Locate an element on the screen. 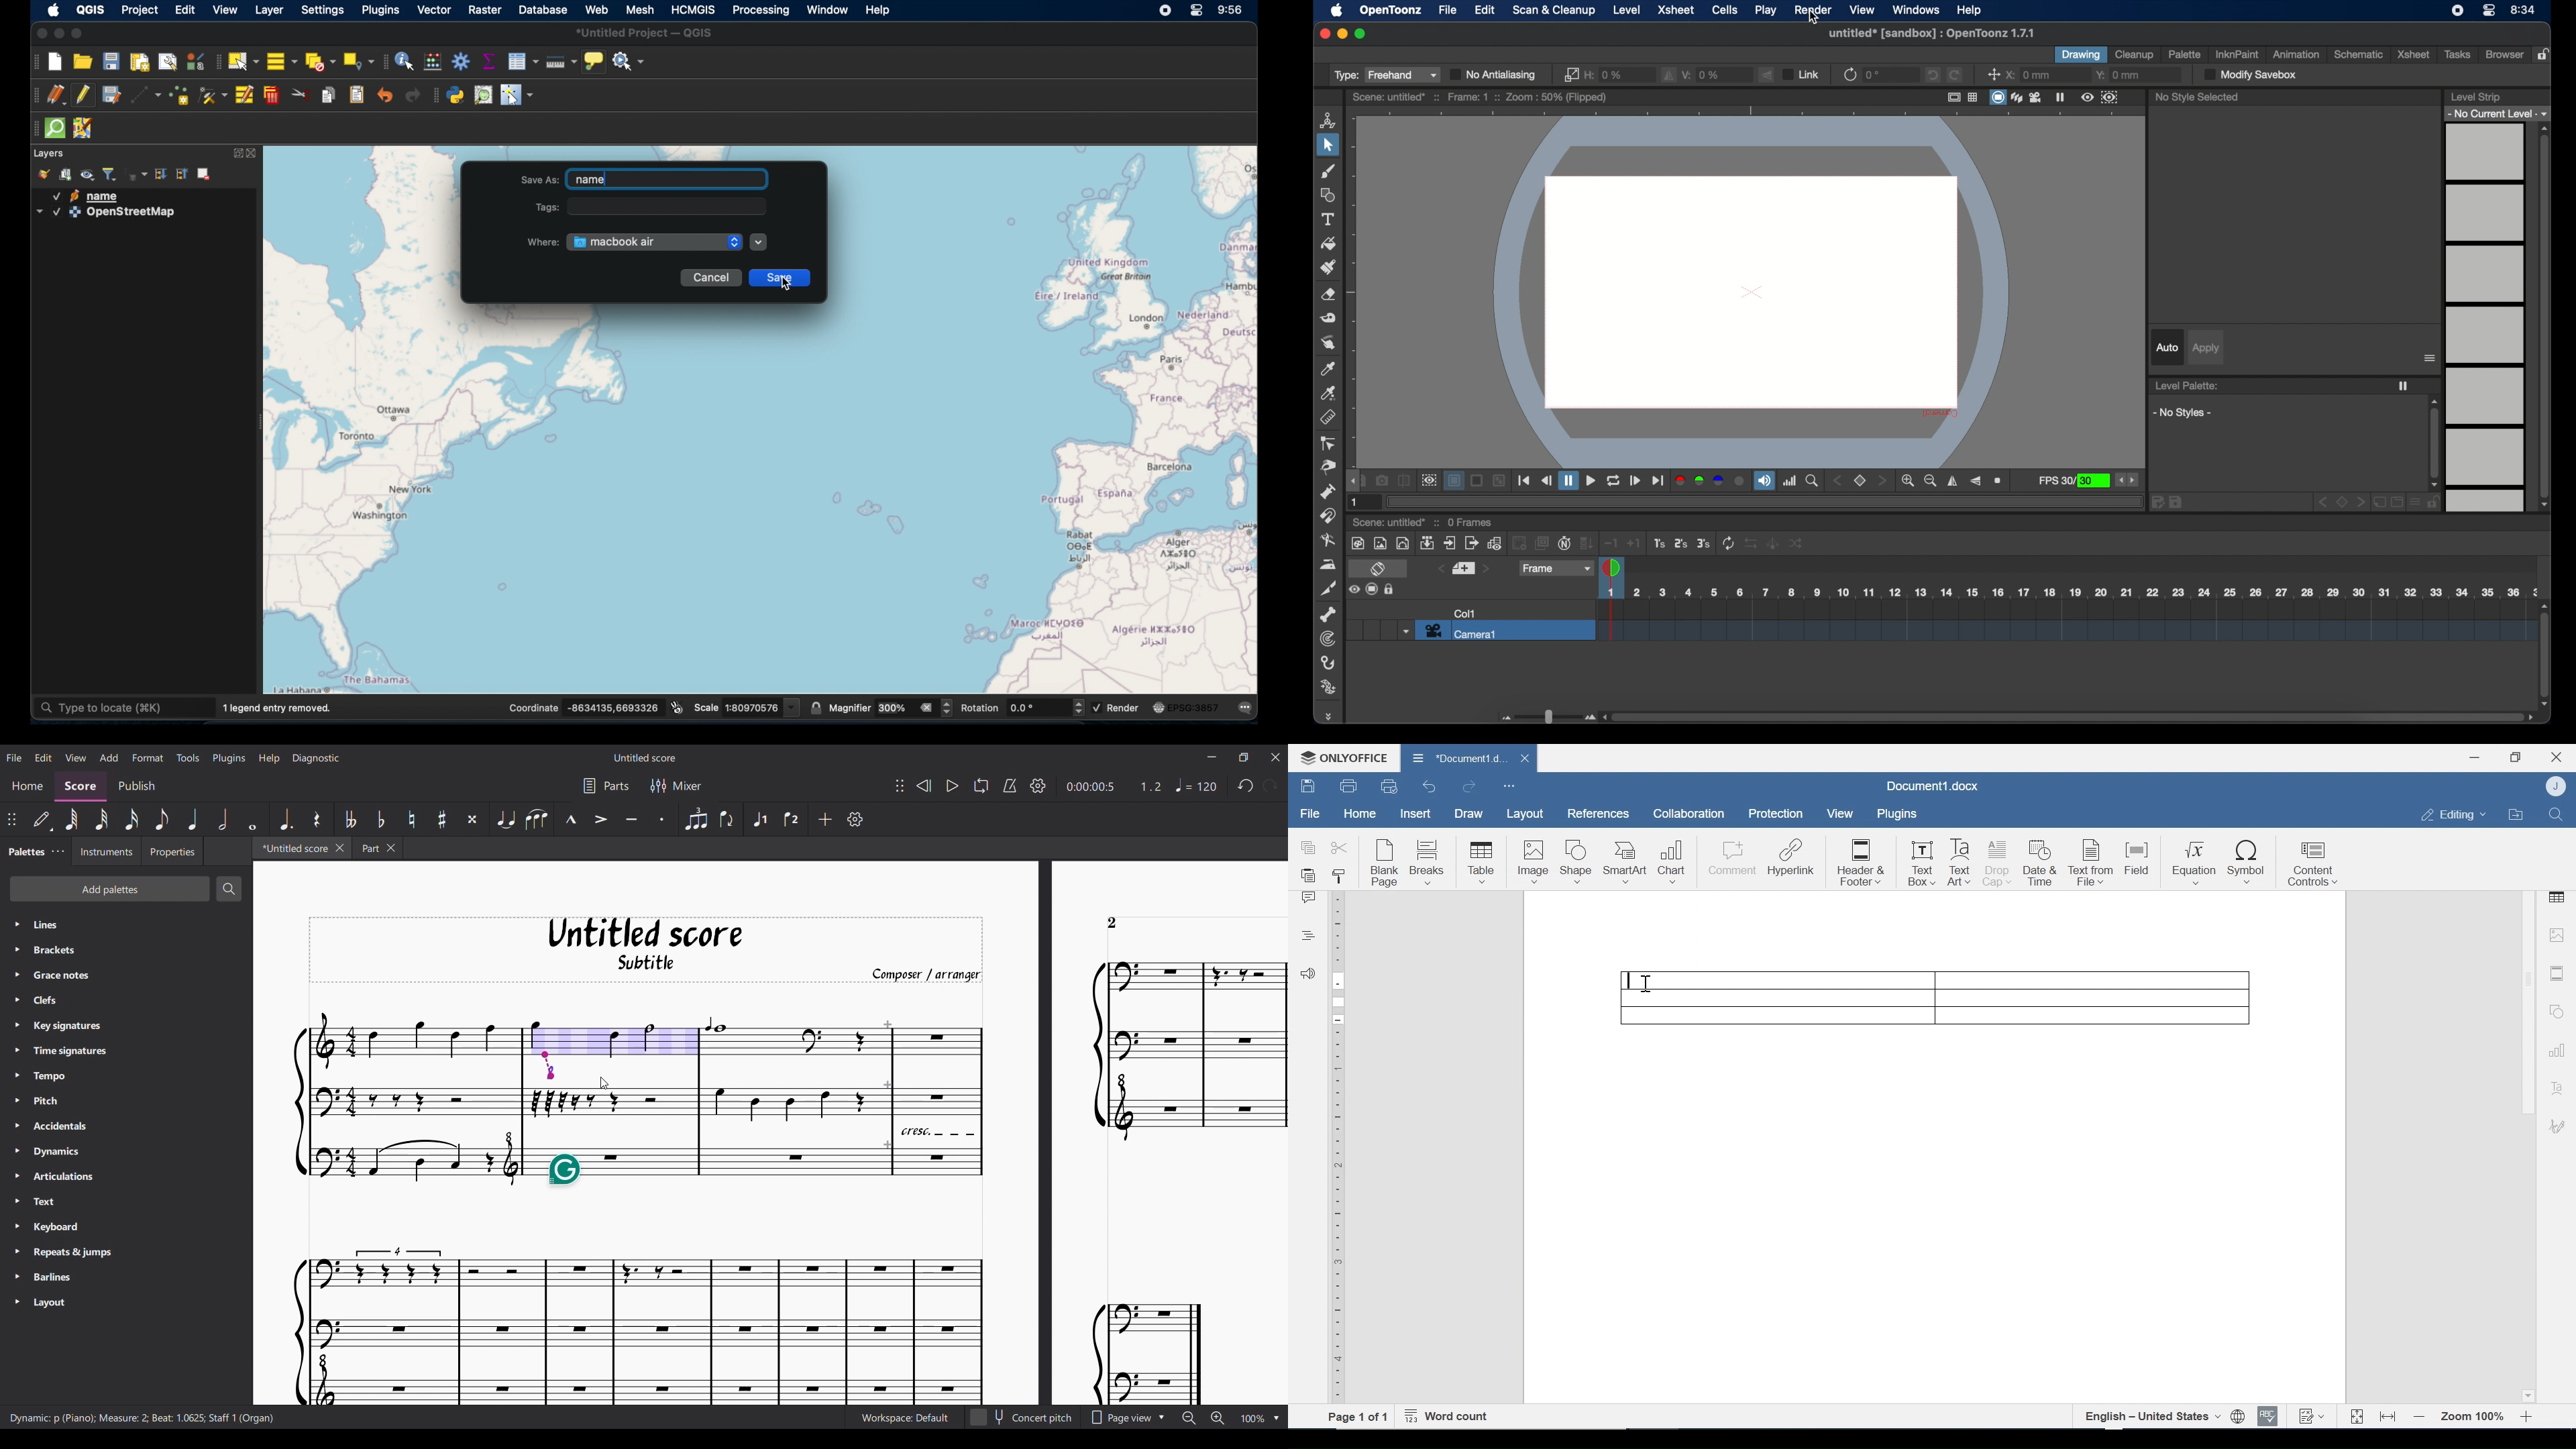 This screenshot has height=1456, width=2576. Edit menu is located at coordinates (44, 757).